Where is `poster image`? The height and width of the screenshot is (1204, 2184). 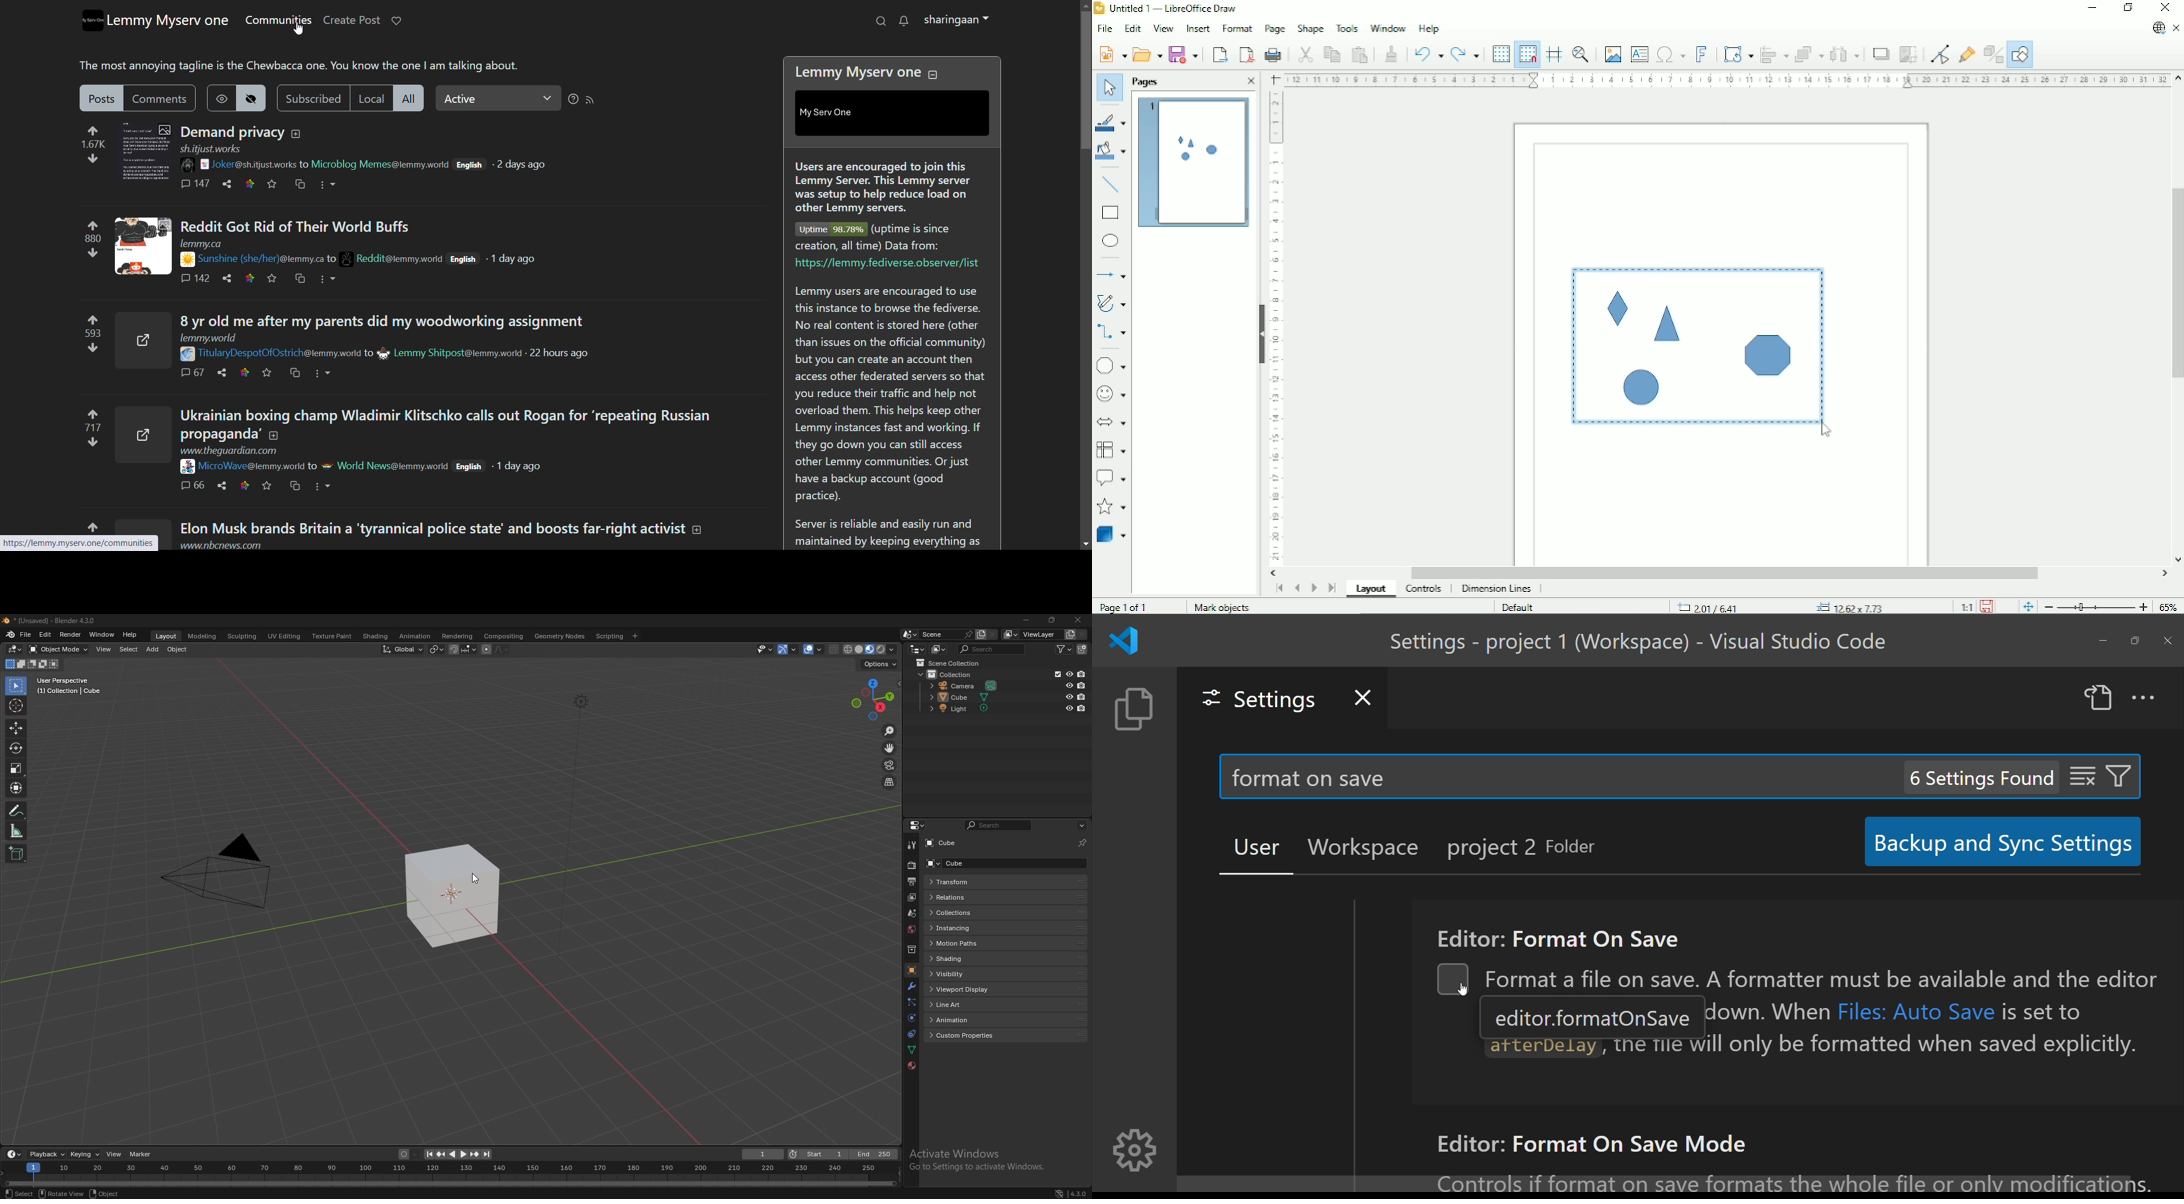 poster image is located at coordinates (187, 260).